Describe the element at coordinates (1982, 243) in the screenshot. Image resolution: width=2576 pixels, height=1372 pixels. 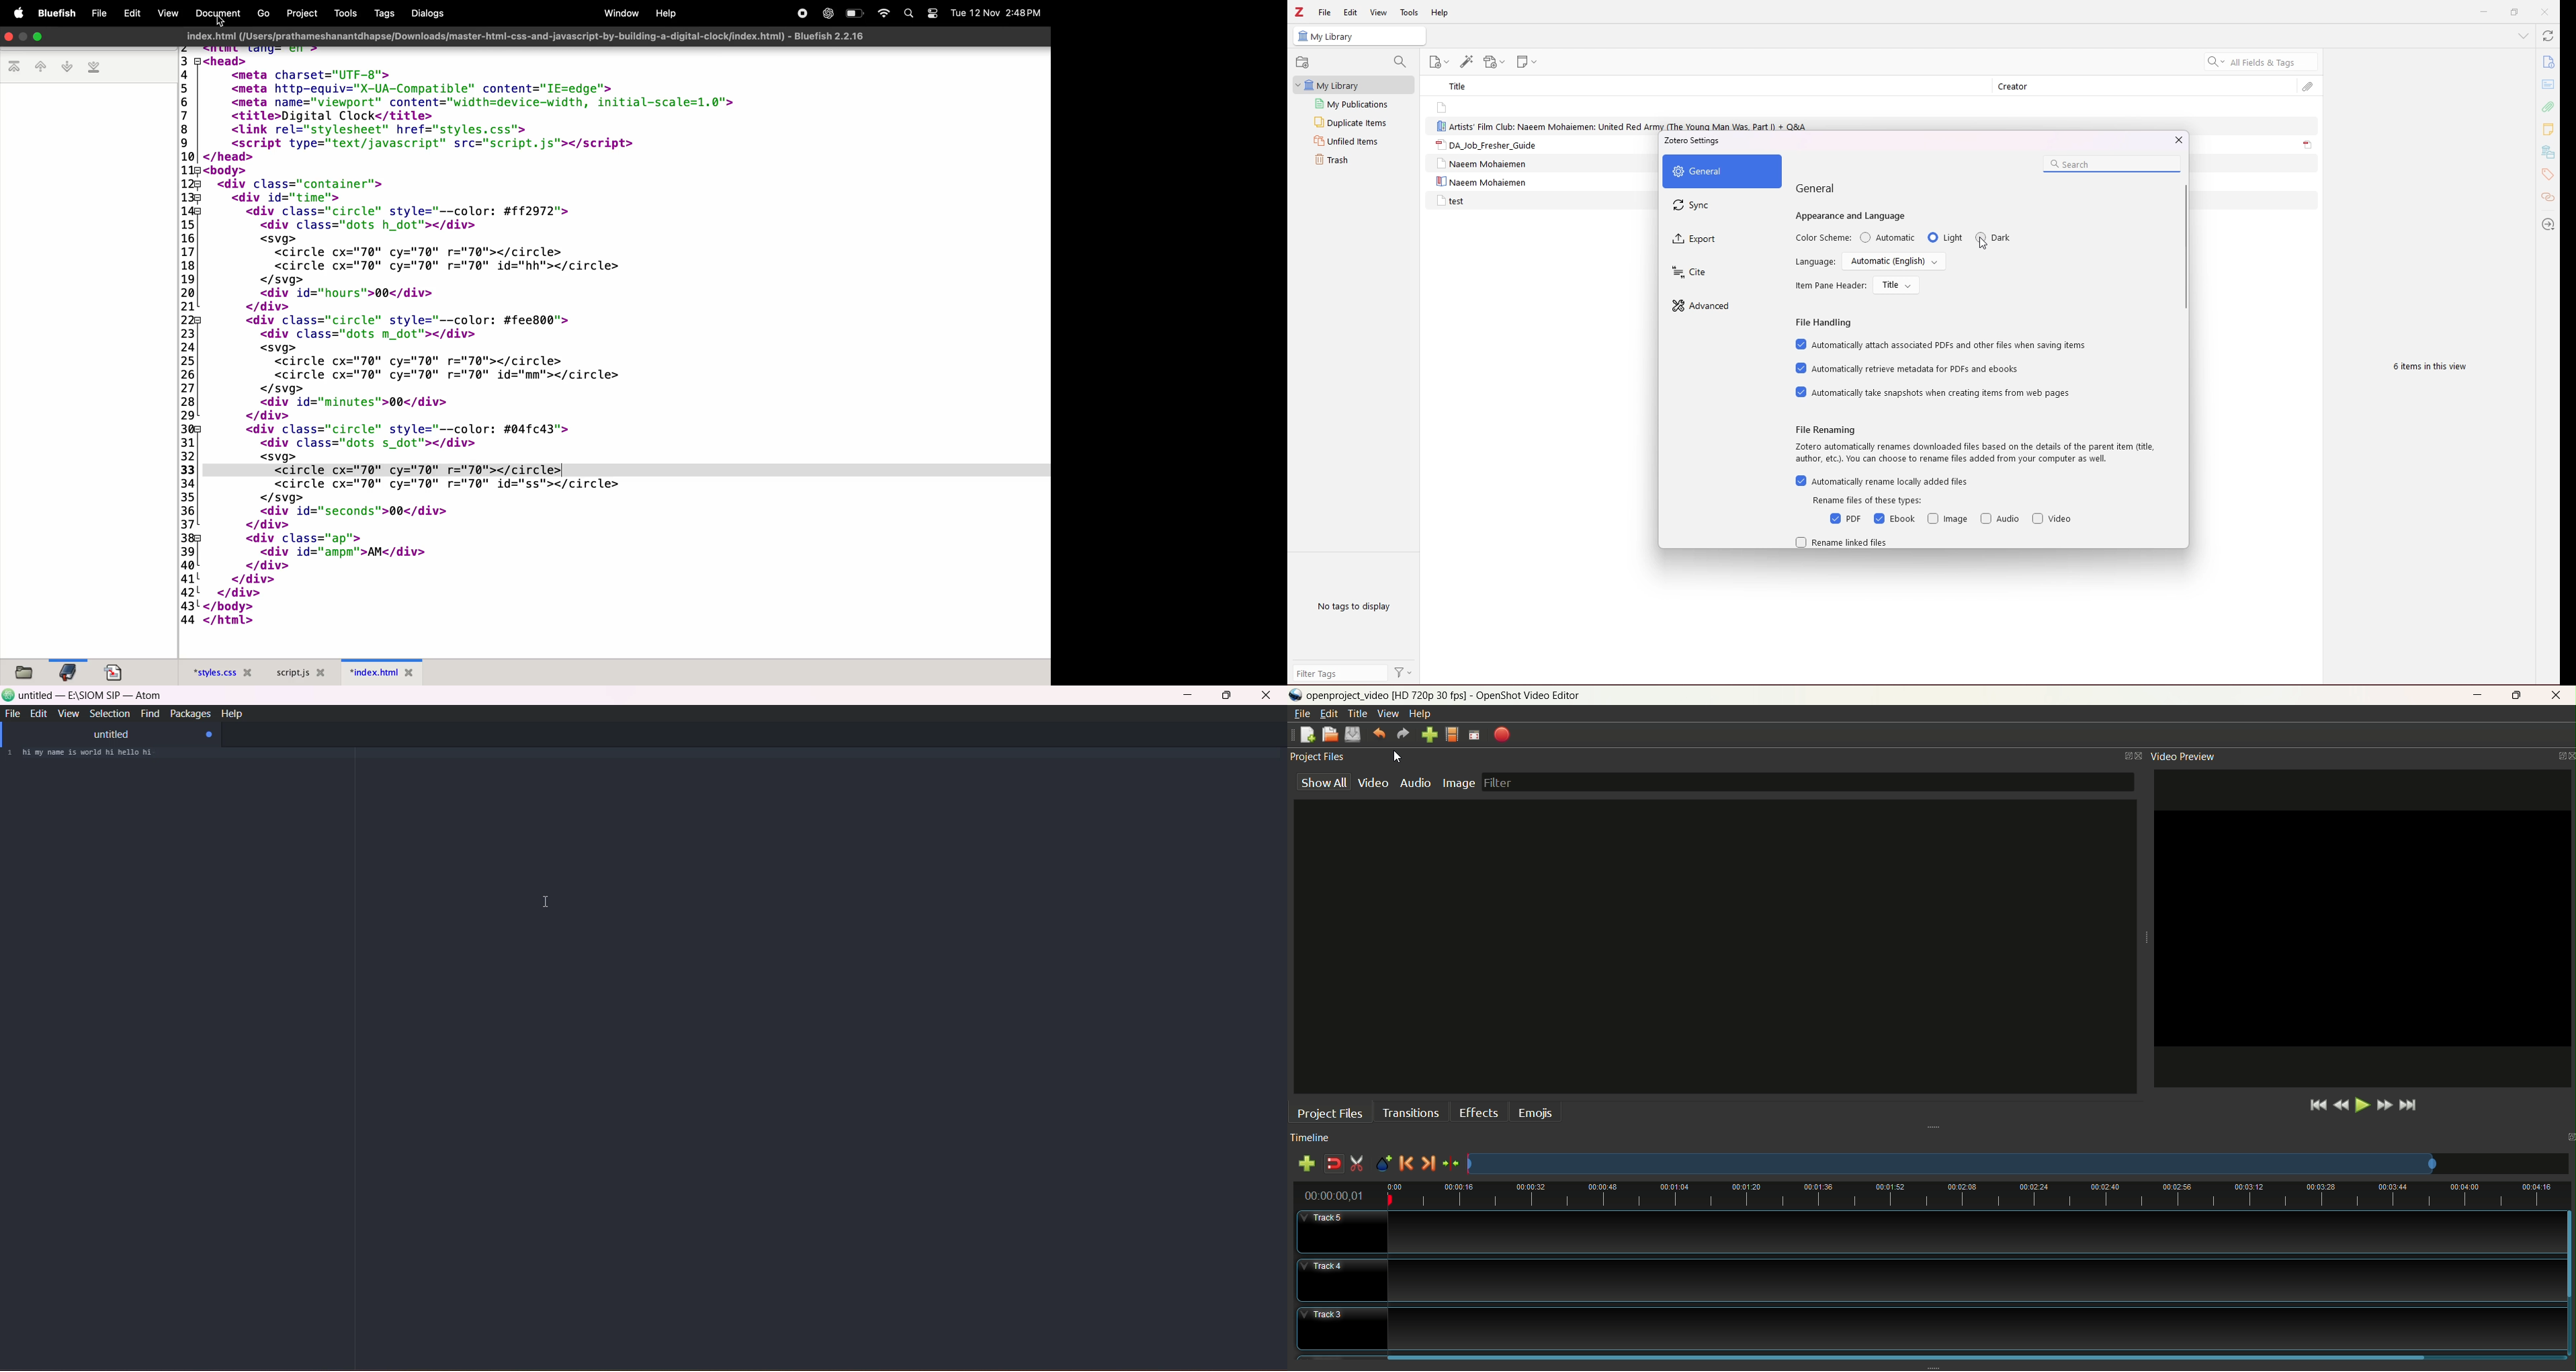
I see `Cursor` at that location.